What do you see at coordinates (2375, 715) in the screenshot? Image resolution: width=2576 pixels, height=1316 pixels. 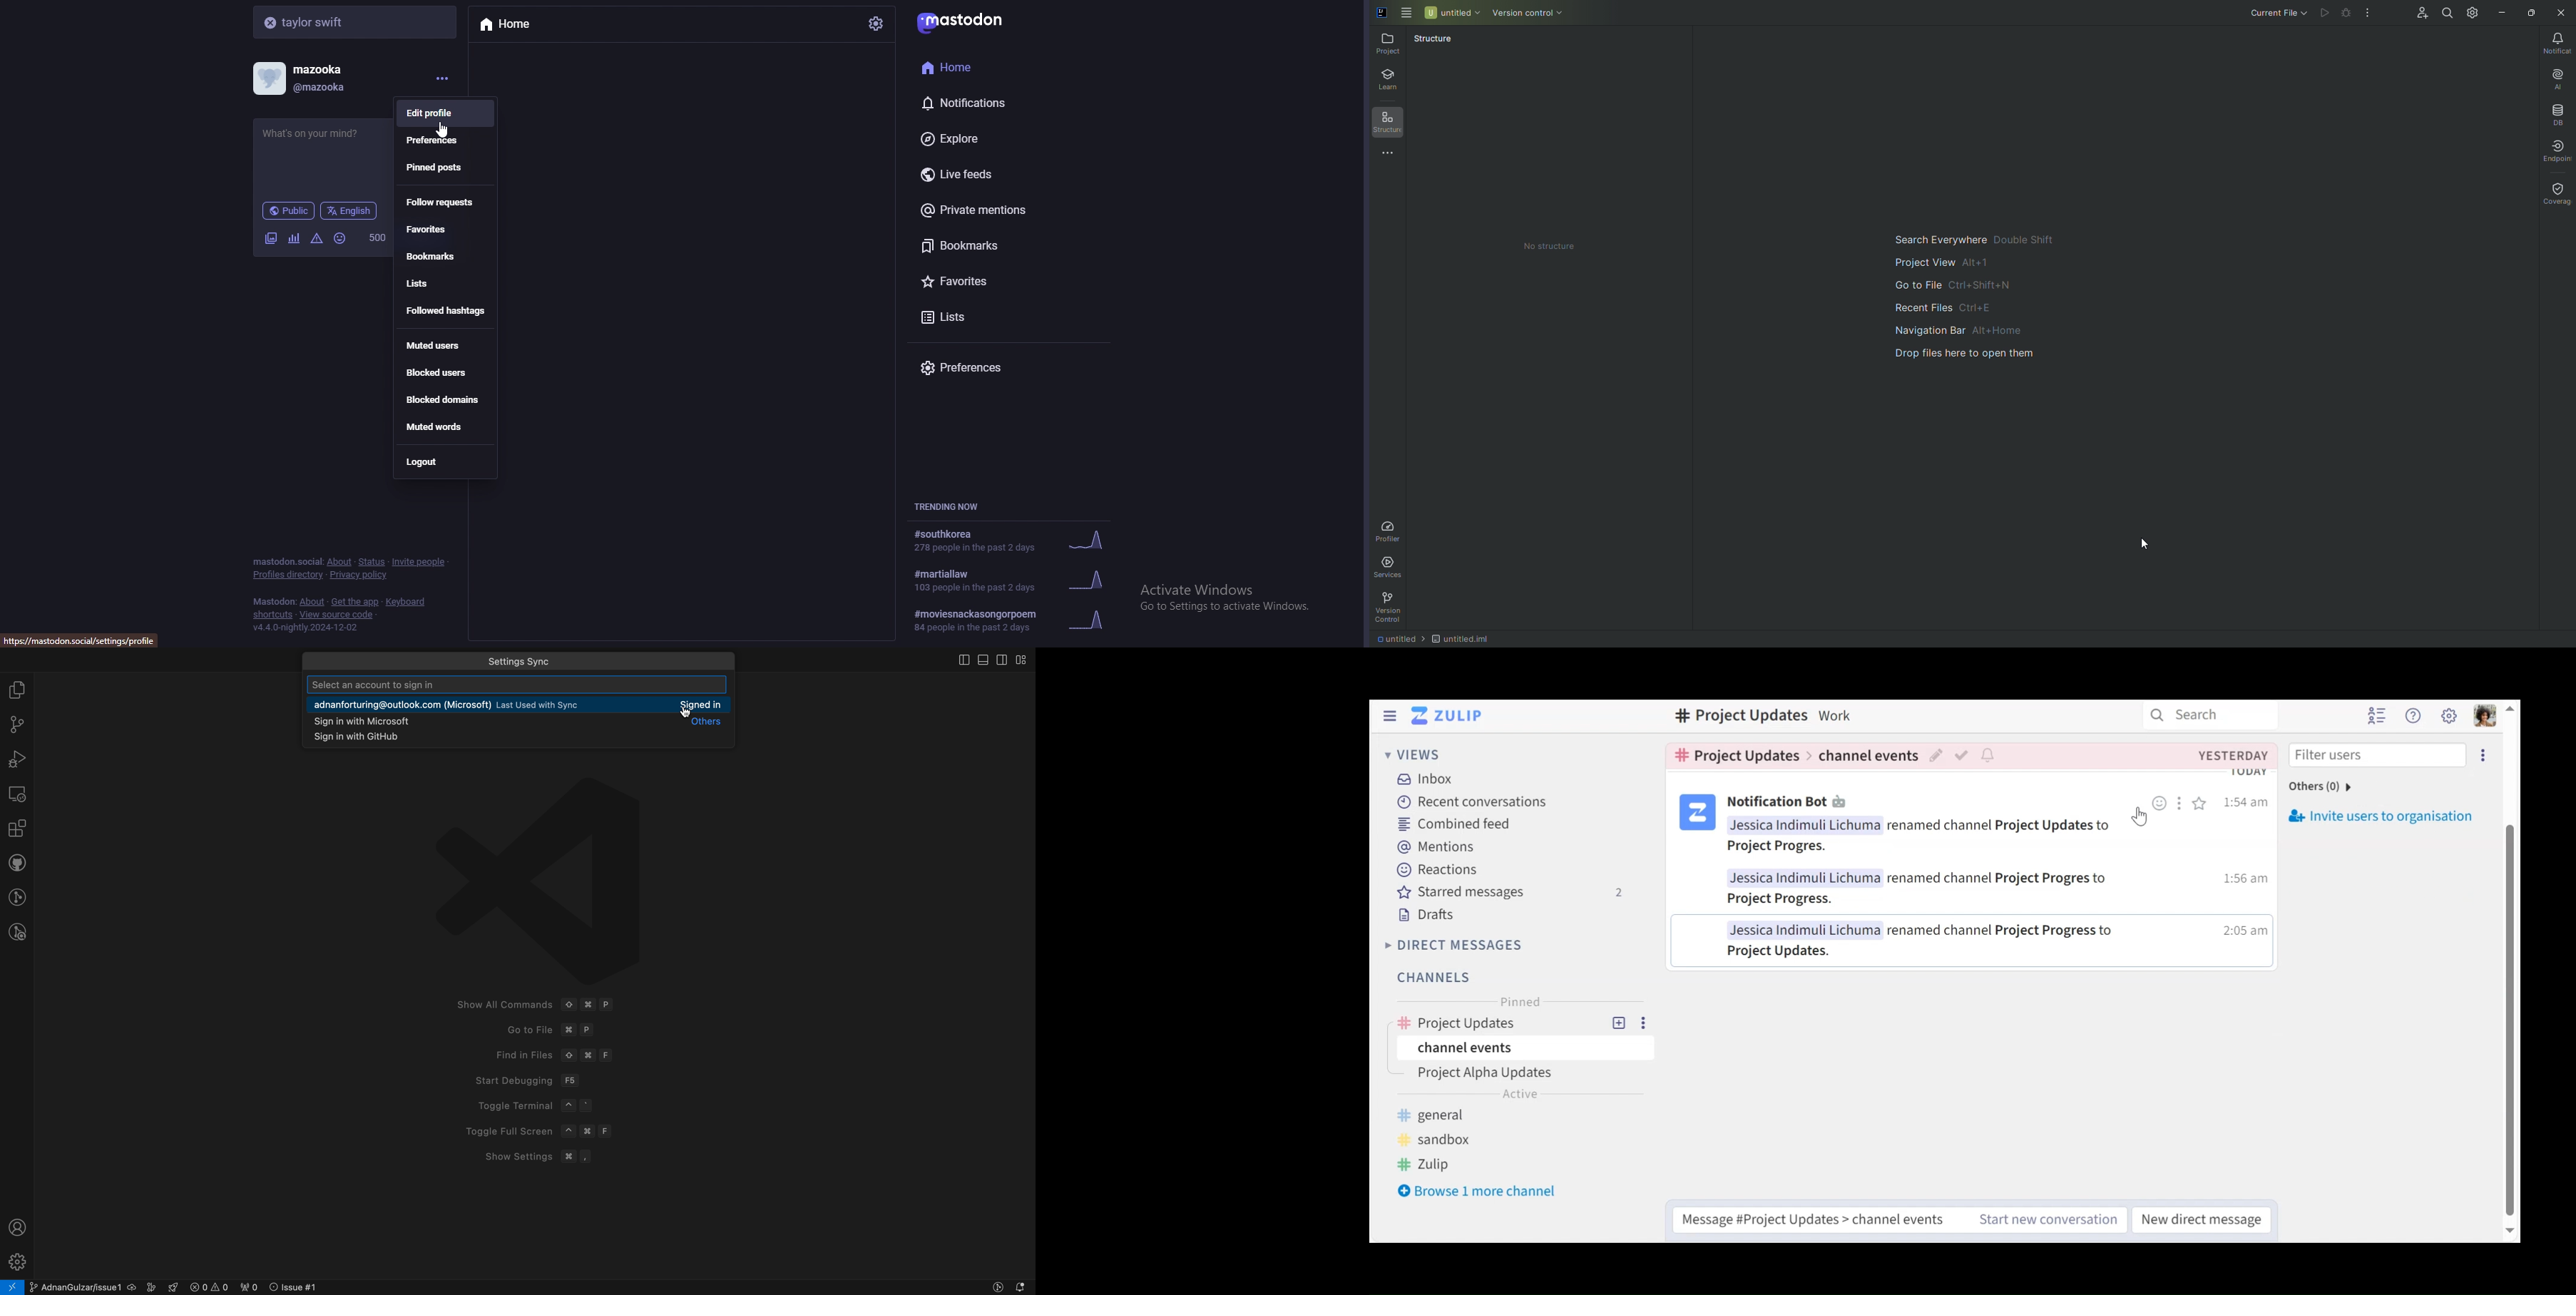 I see `Hide user list` at bounding box center [2375, 715].